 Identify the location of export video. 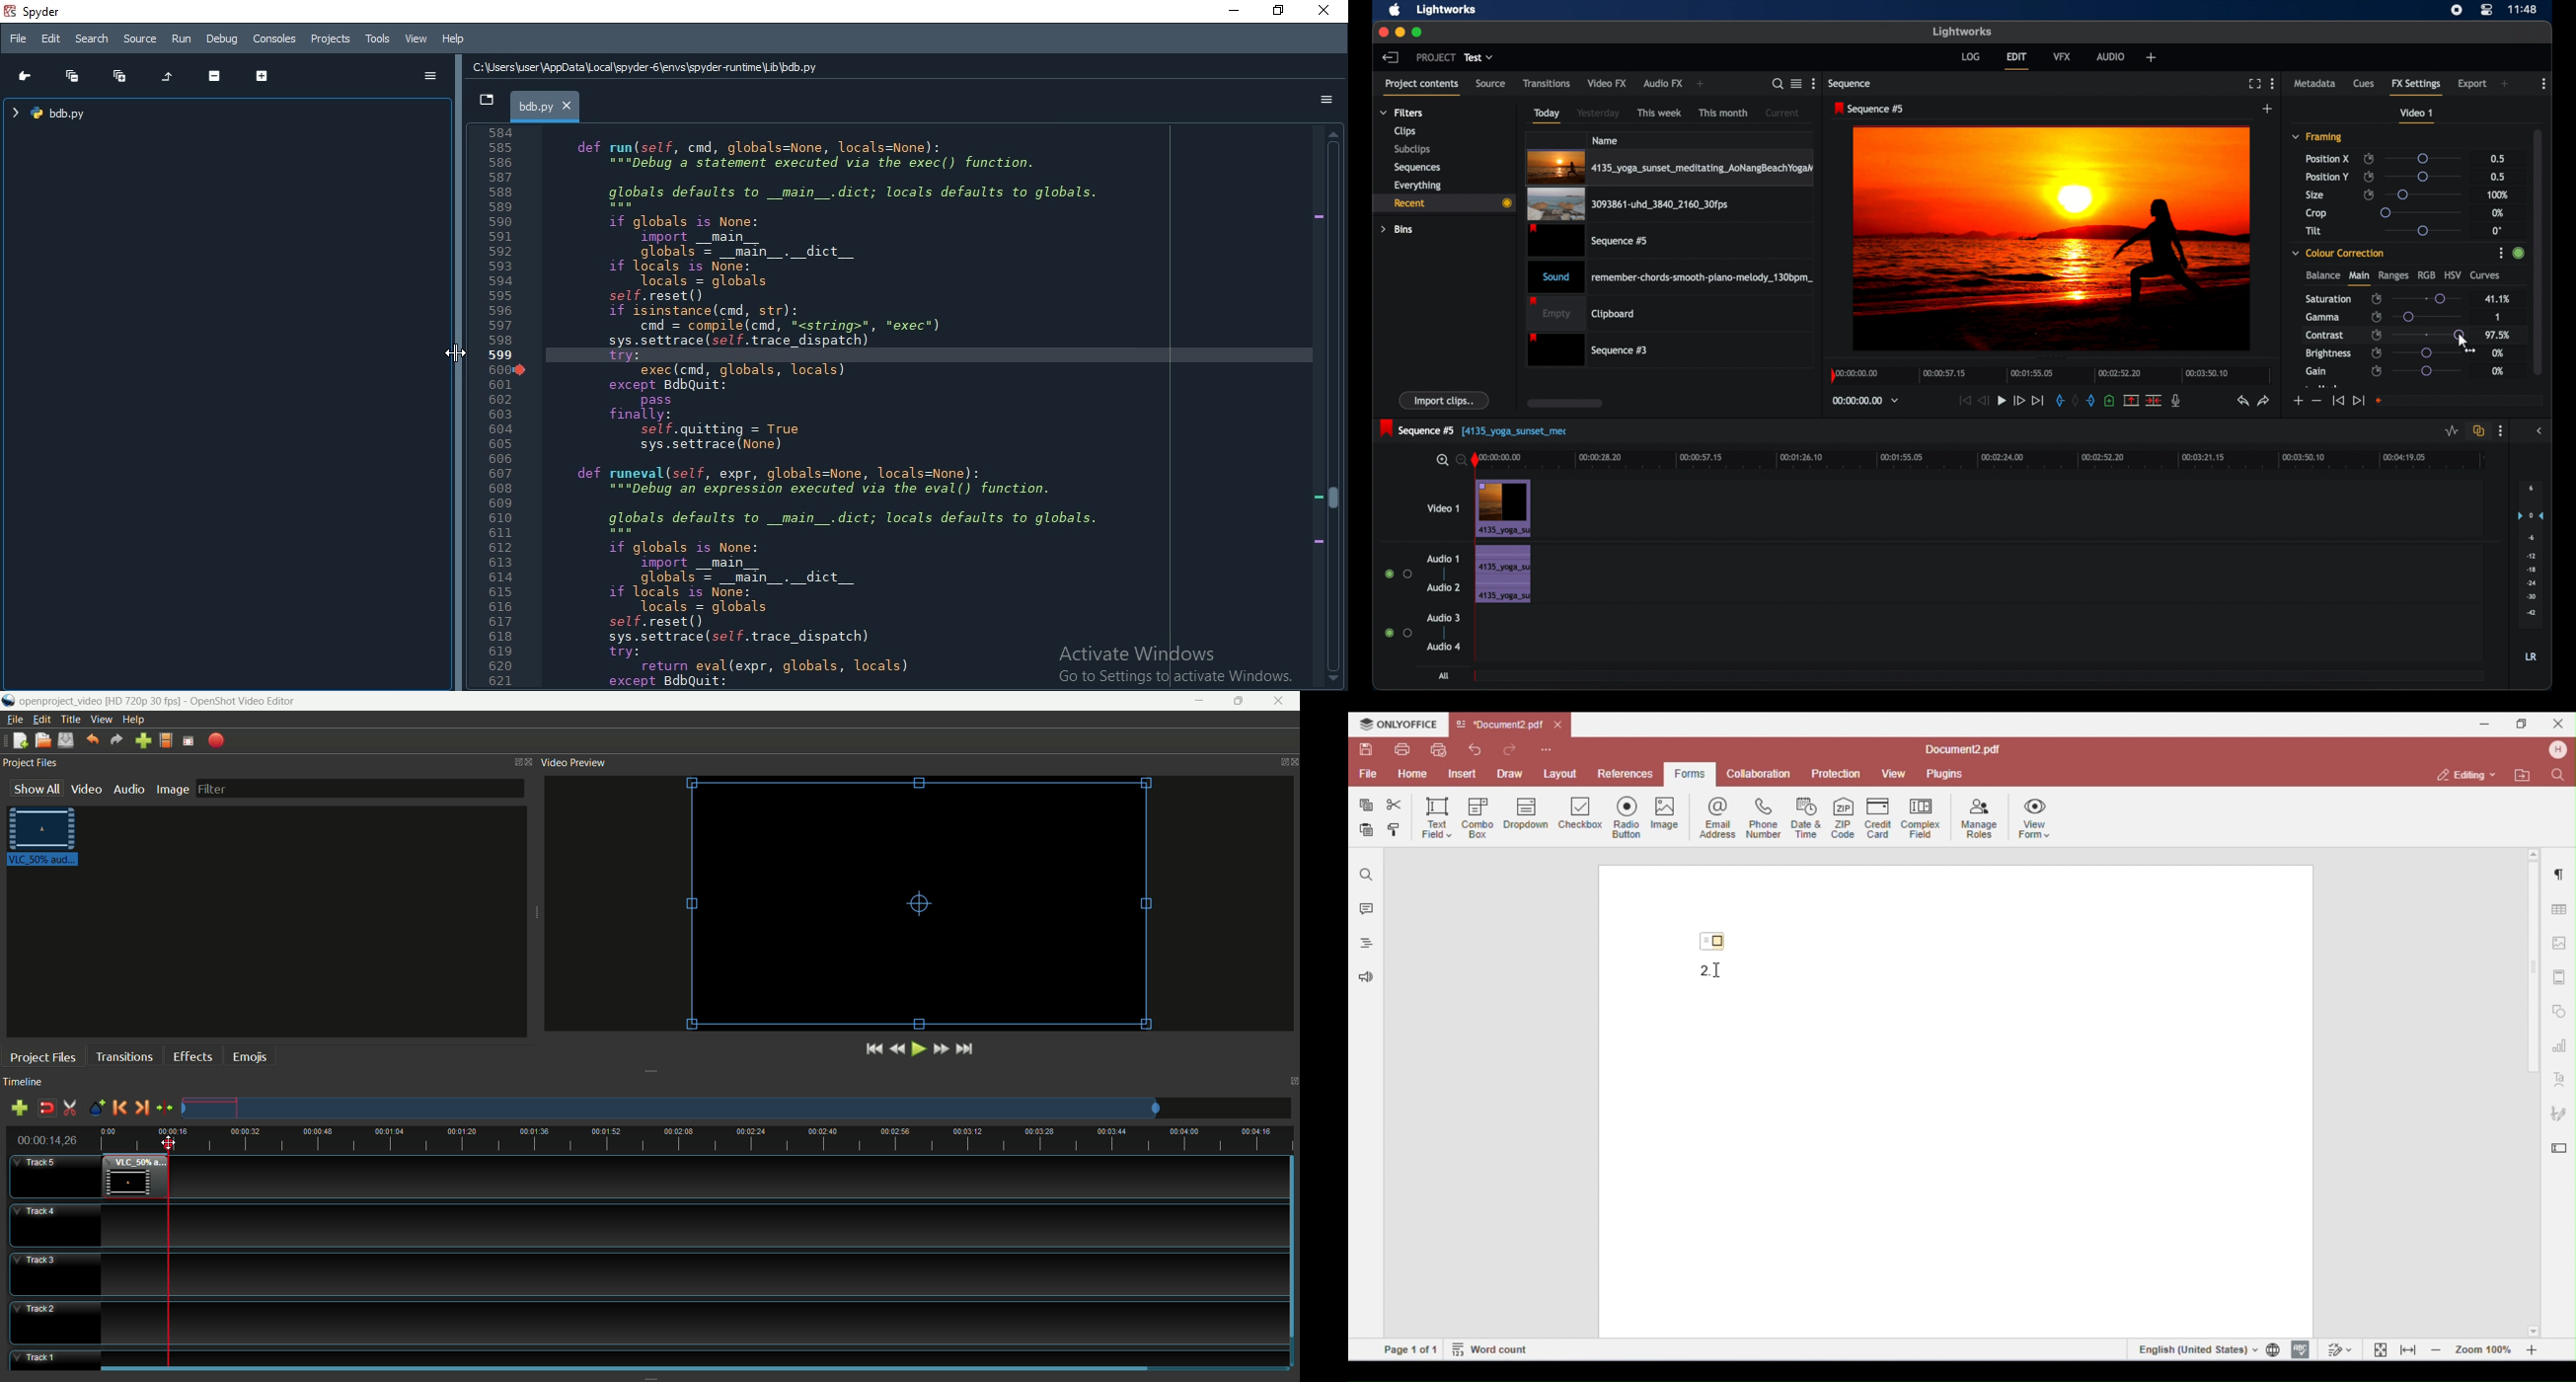
(217, 740).